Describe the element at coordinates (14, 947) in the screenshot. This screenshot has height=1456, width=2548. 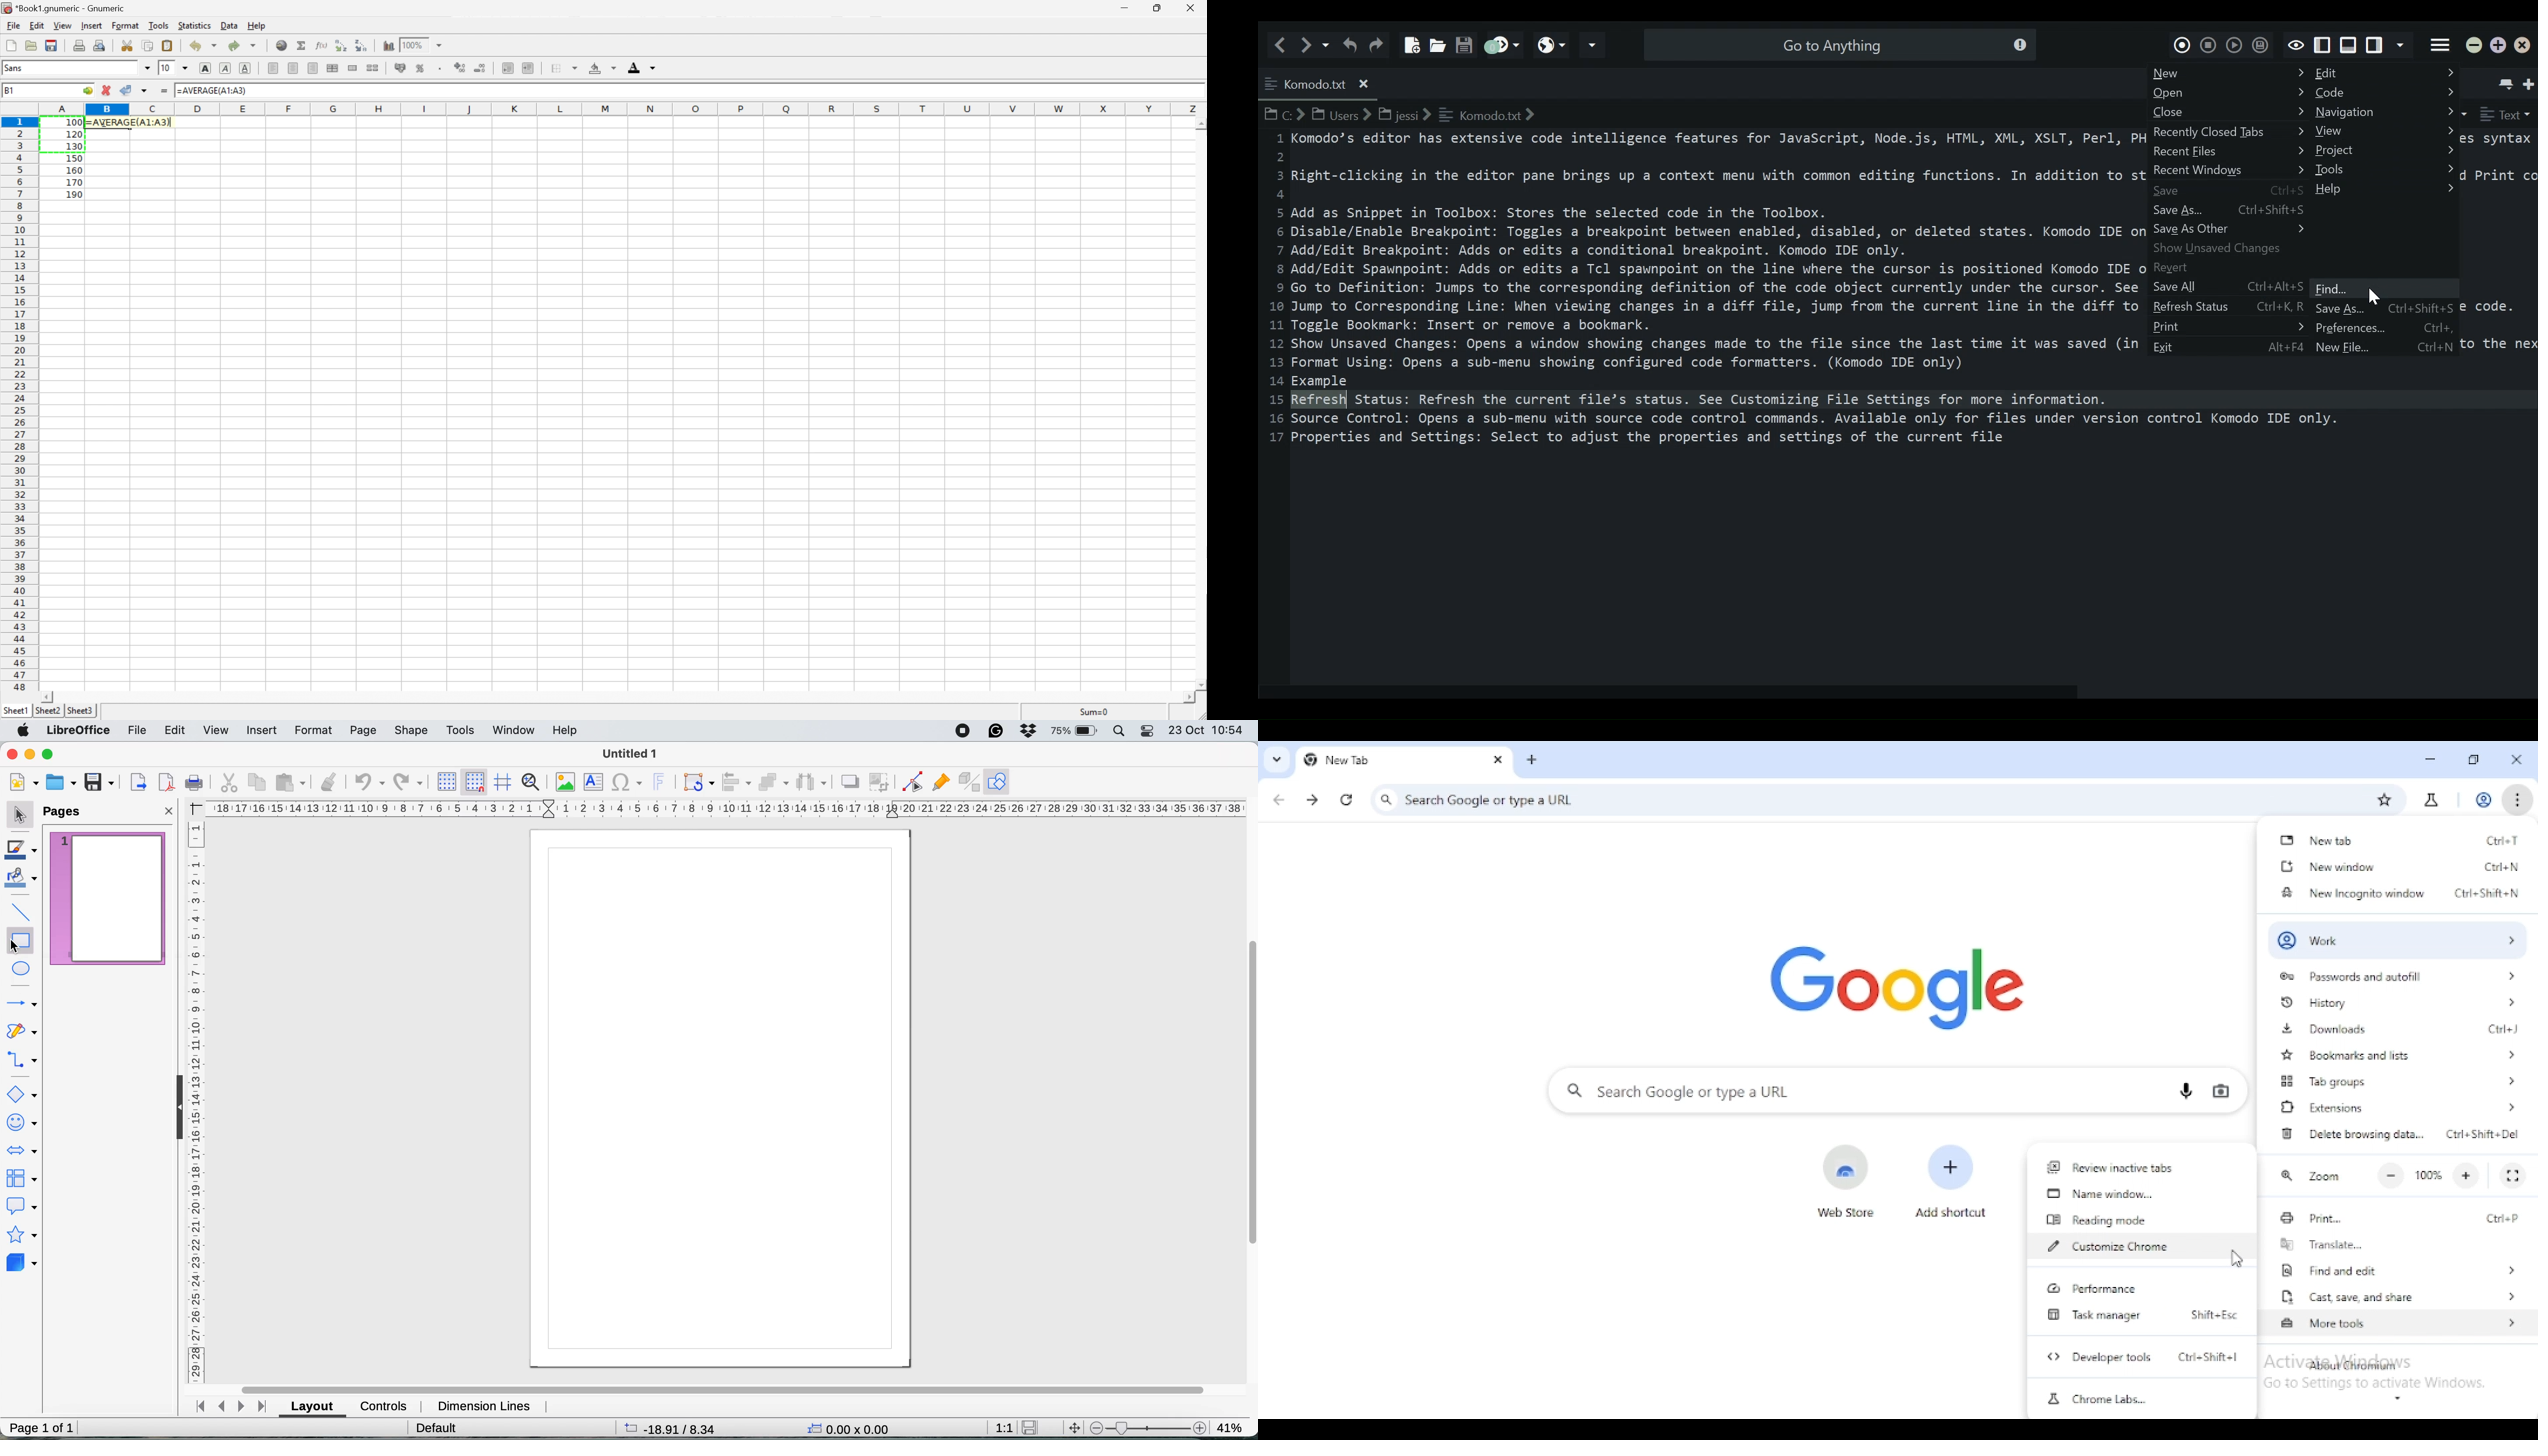
I see `cursor` at that location.